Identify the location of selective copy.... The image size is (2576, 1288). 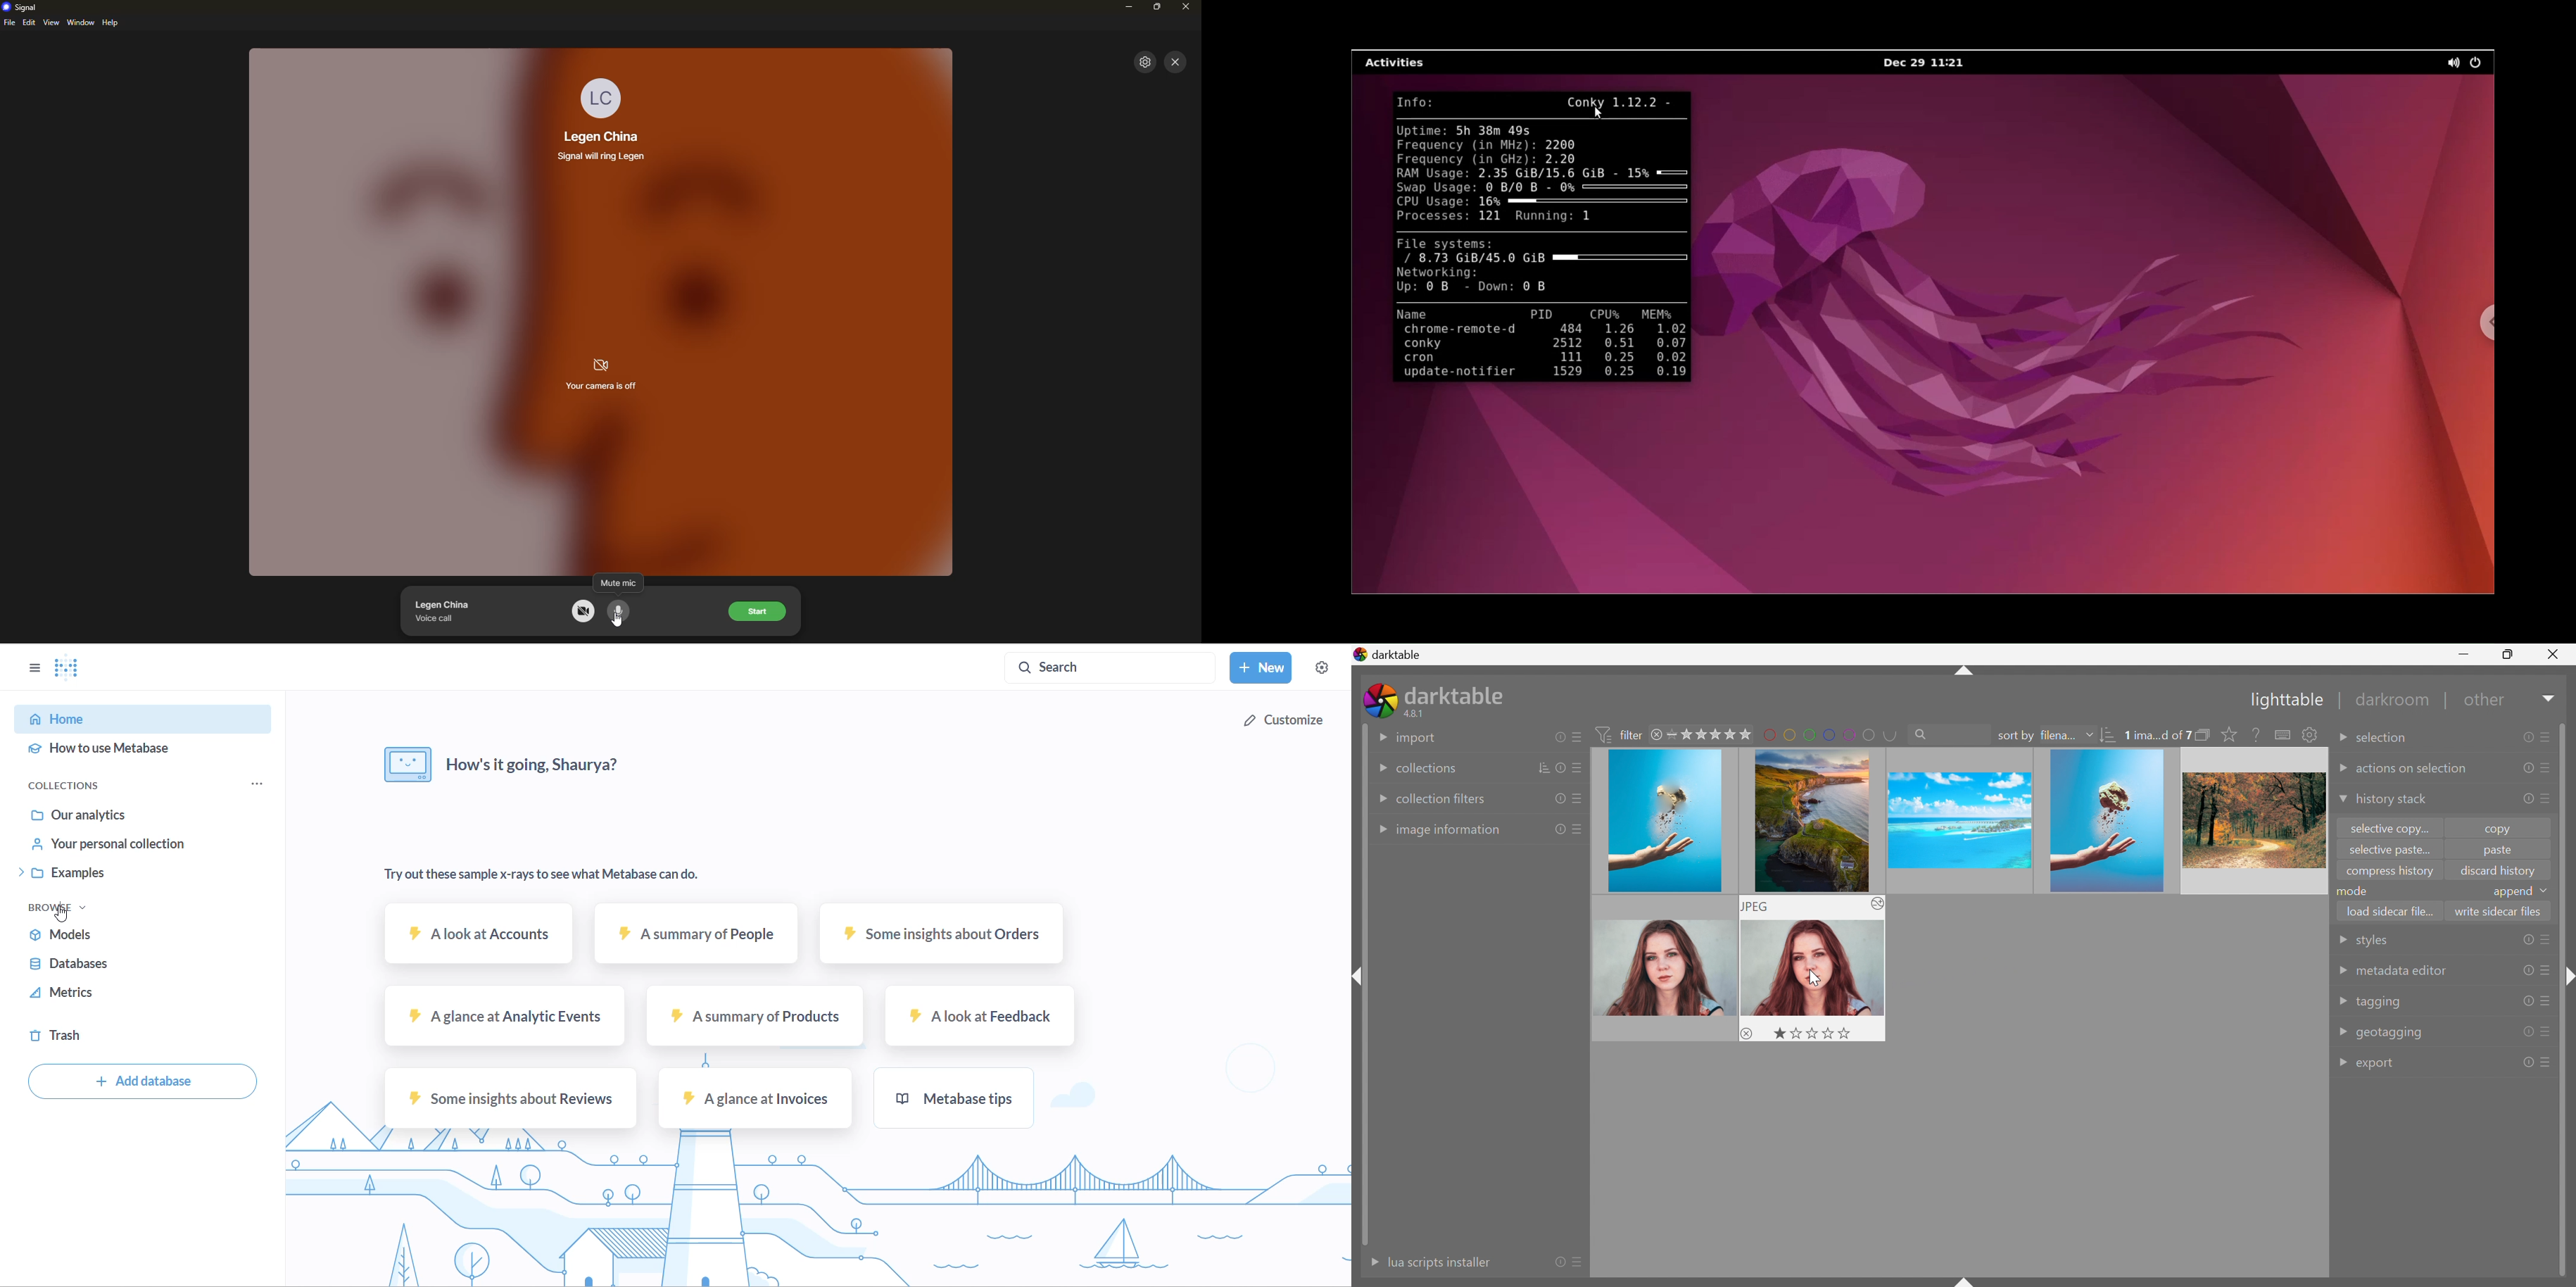
(2392, 828).